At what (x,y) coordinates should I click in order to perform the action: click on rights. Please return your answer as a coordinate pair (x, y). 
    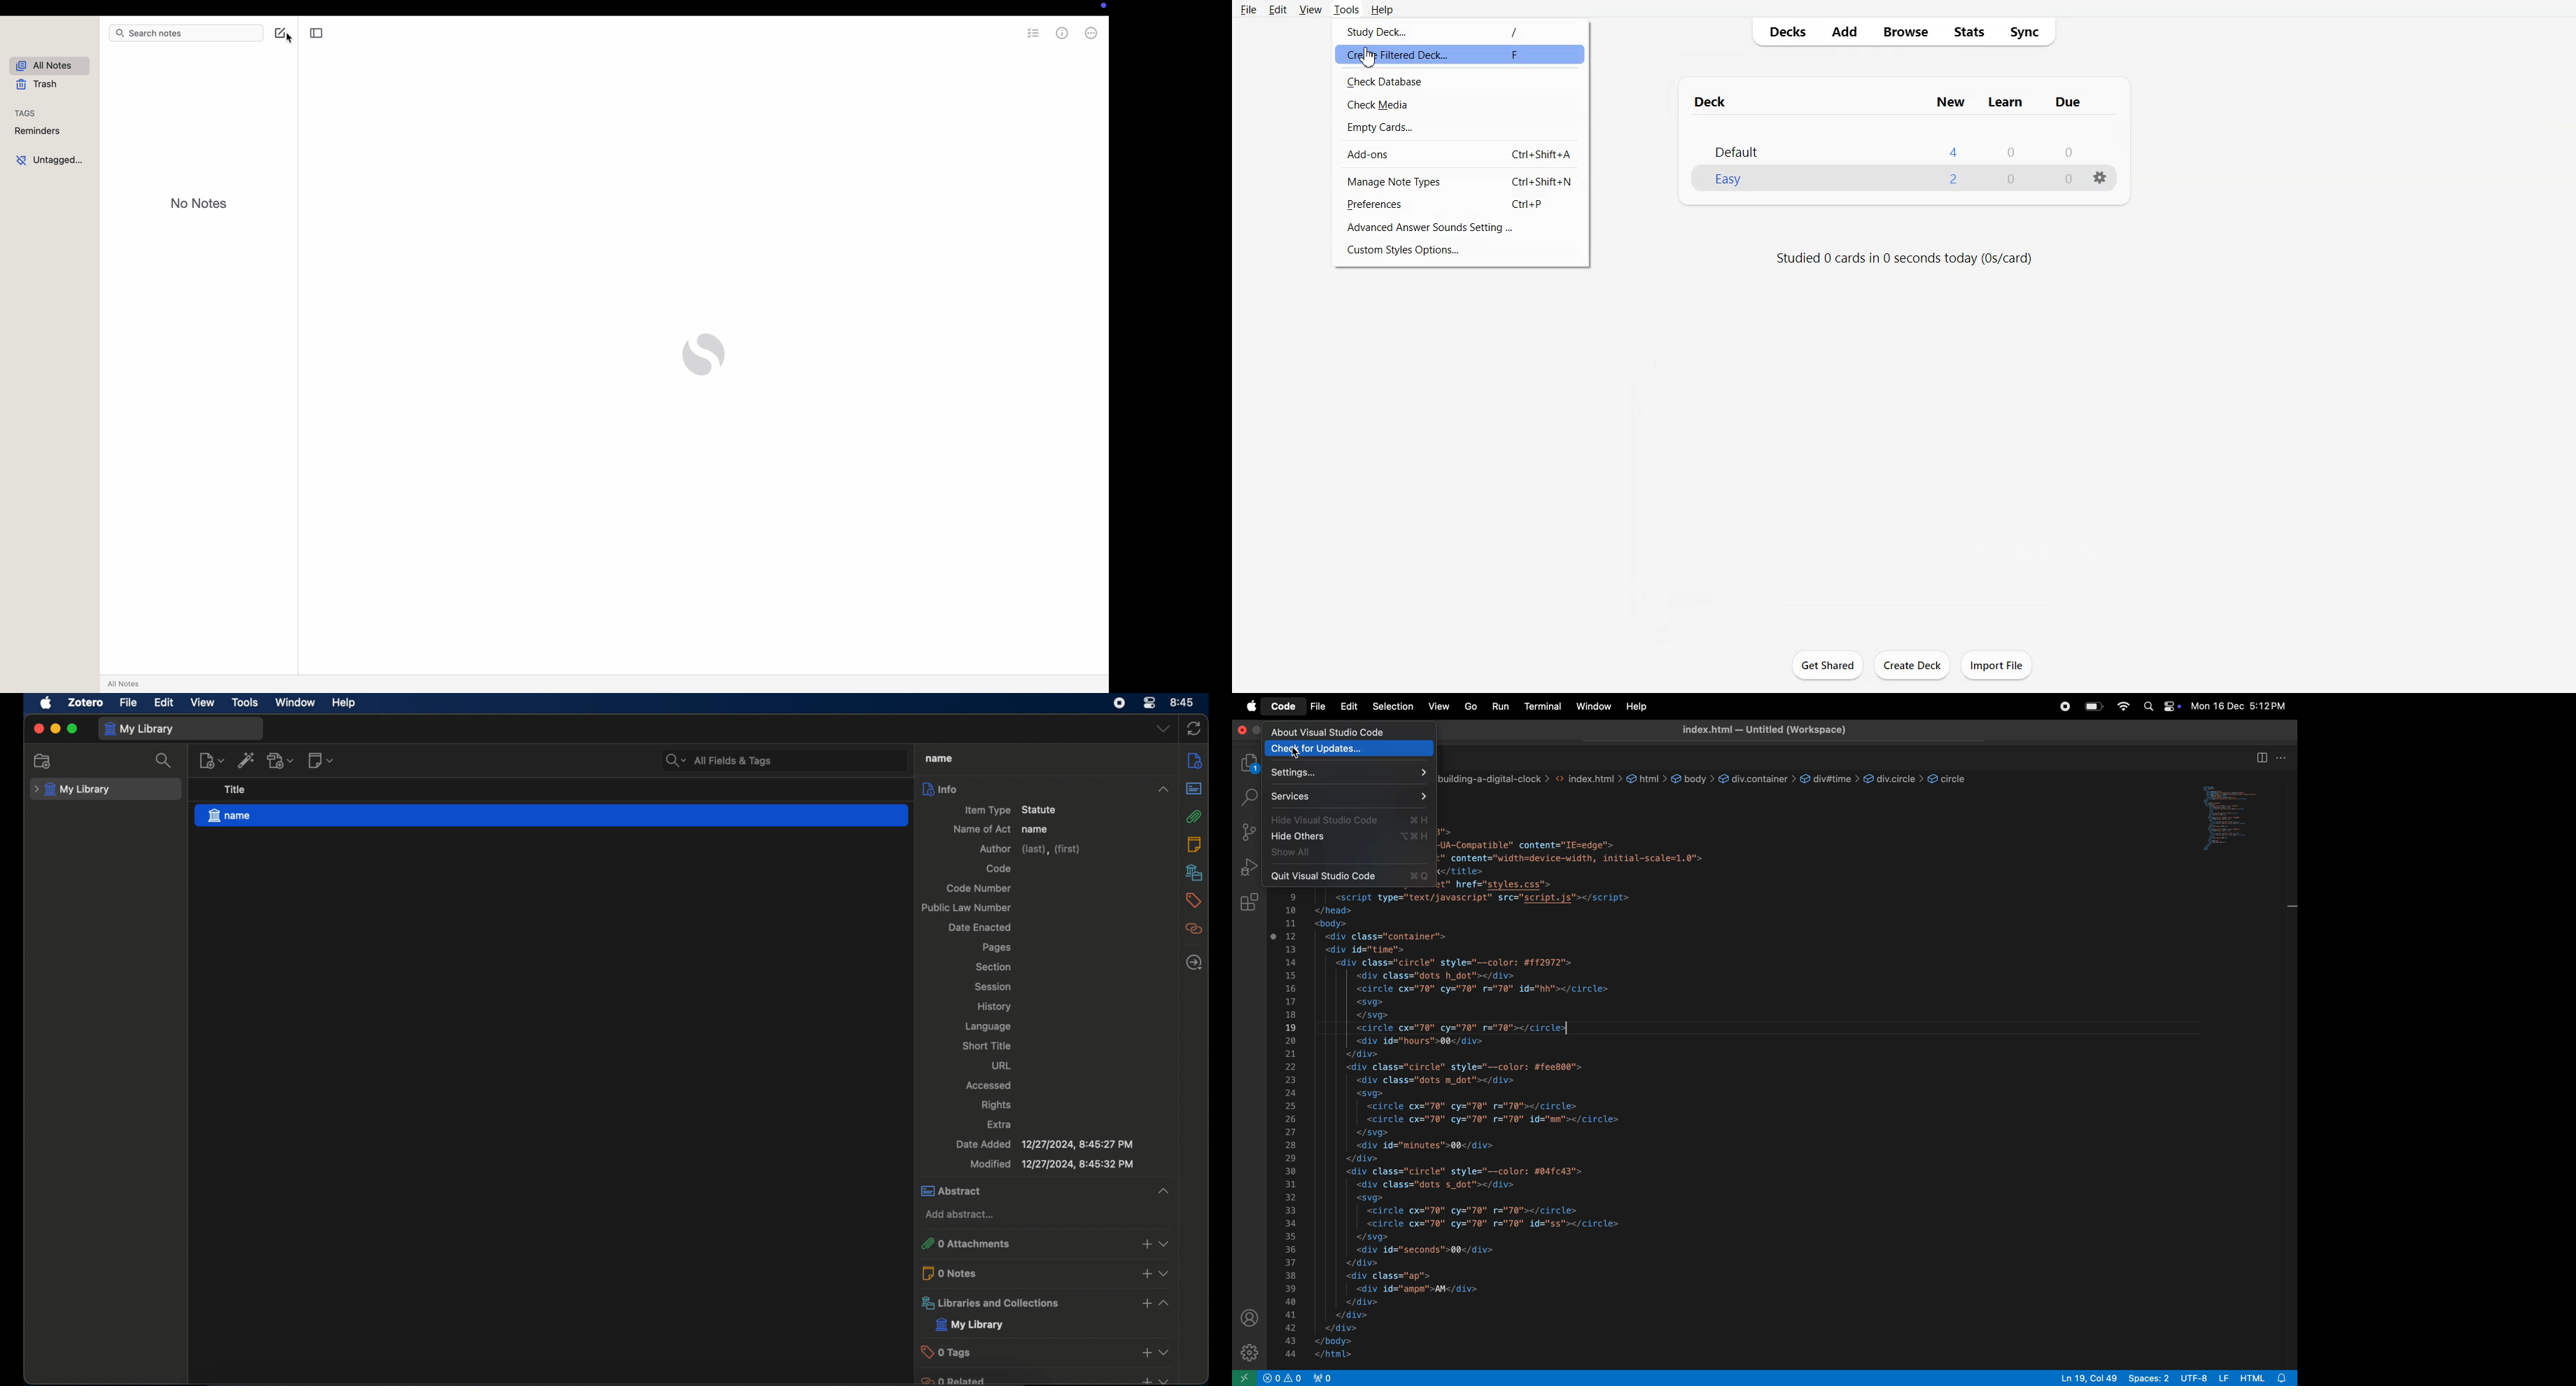
    Looking at the image, I should click on (996, 1106).